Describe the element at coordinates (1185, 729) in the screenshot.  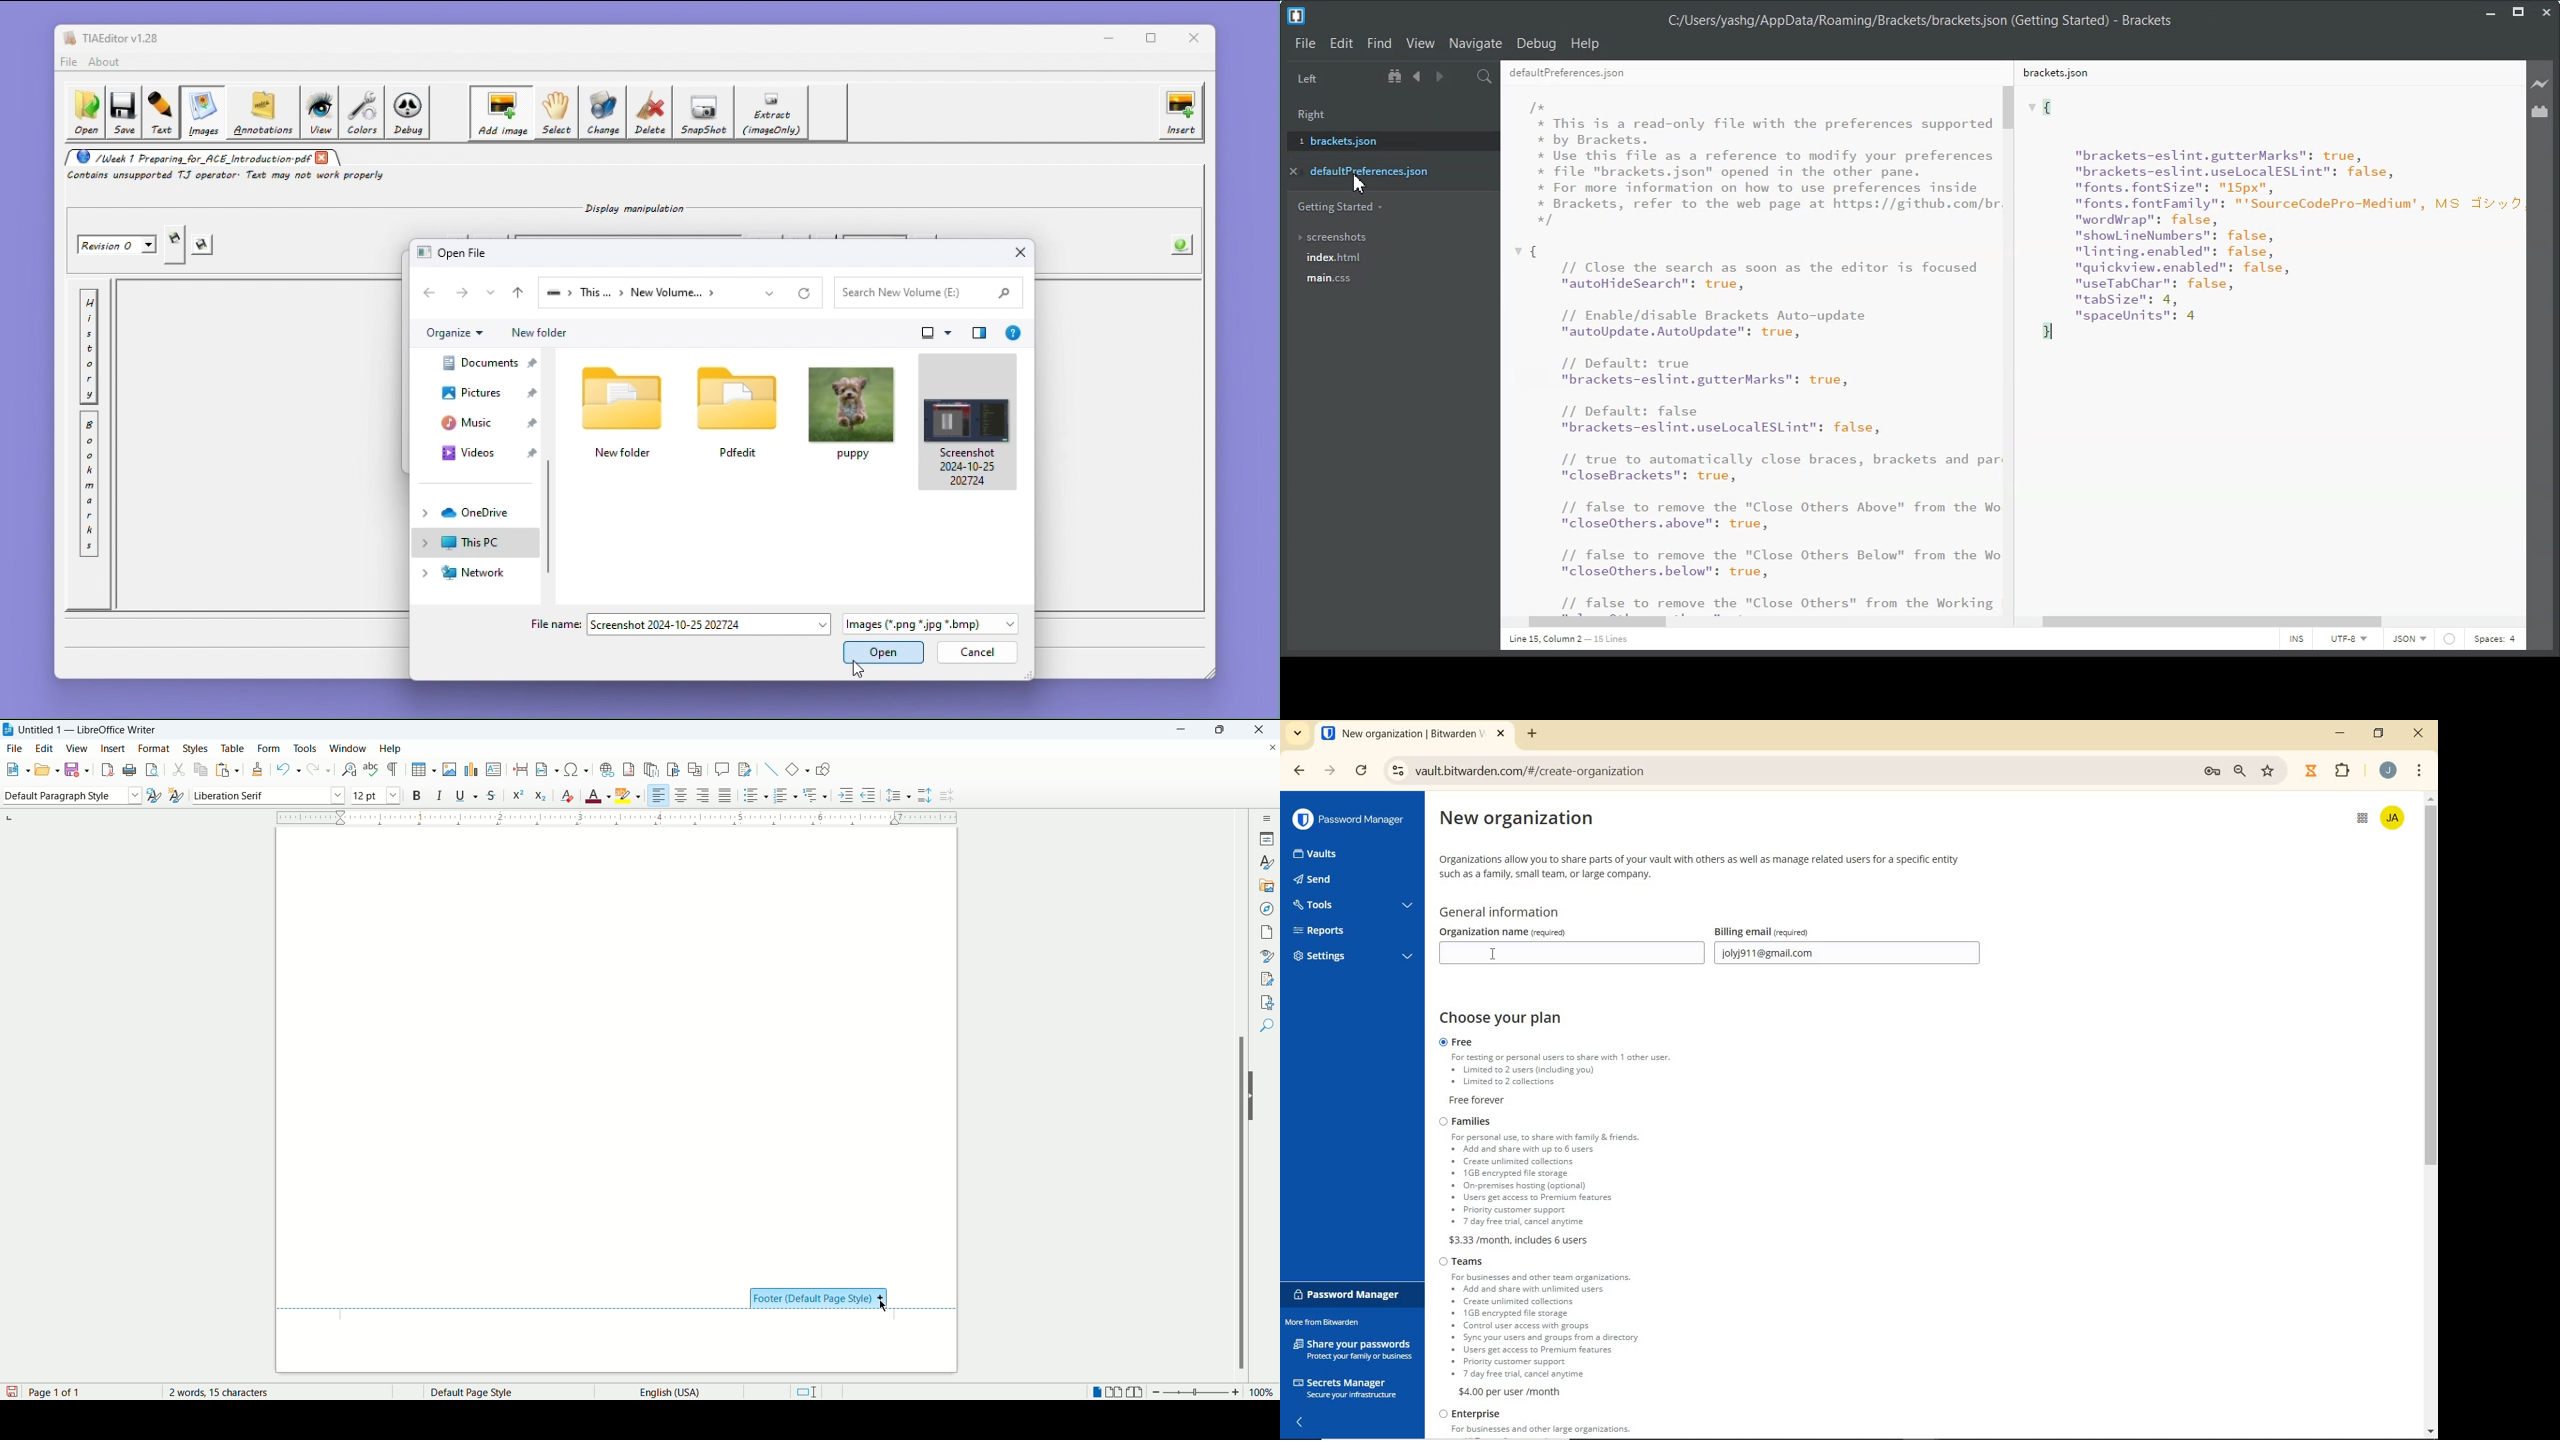
I see `minimize` at that location.